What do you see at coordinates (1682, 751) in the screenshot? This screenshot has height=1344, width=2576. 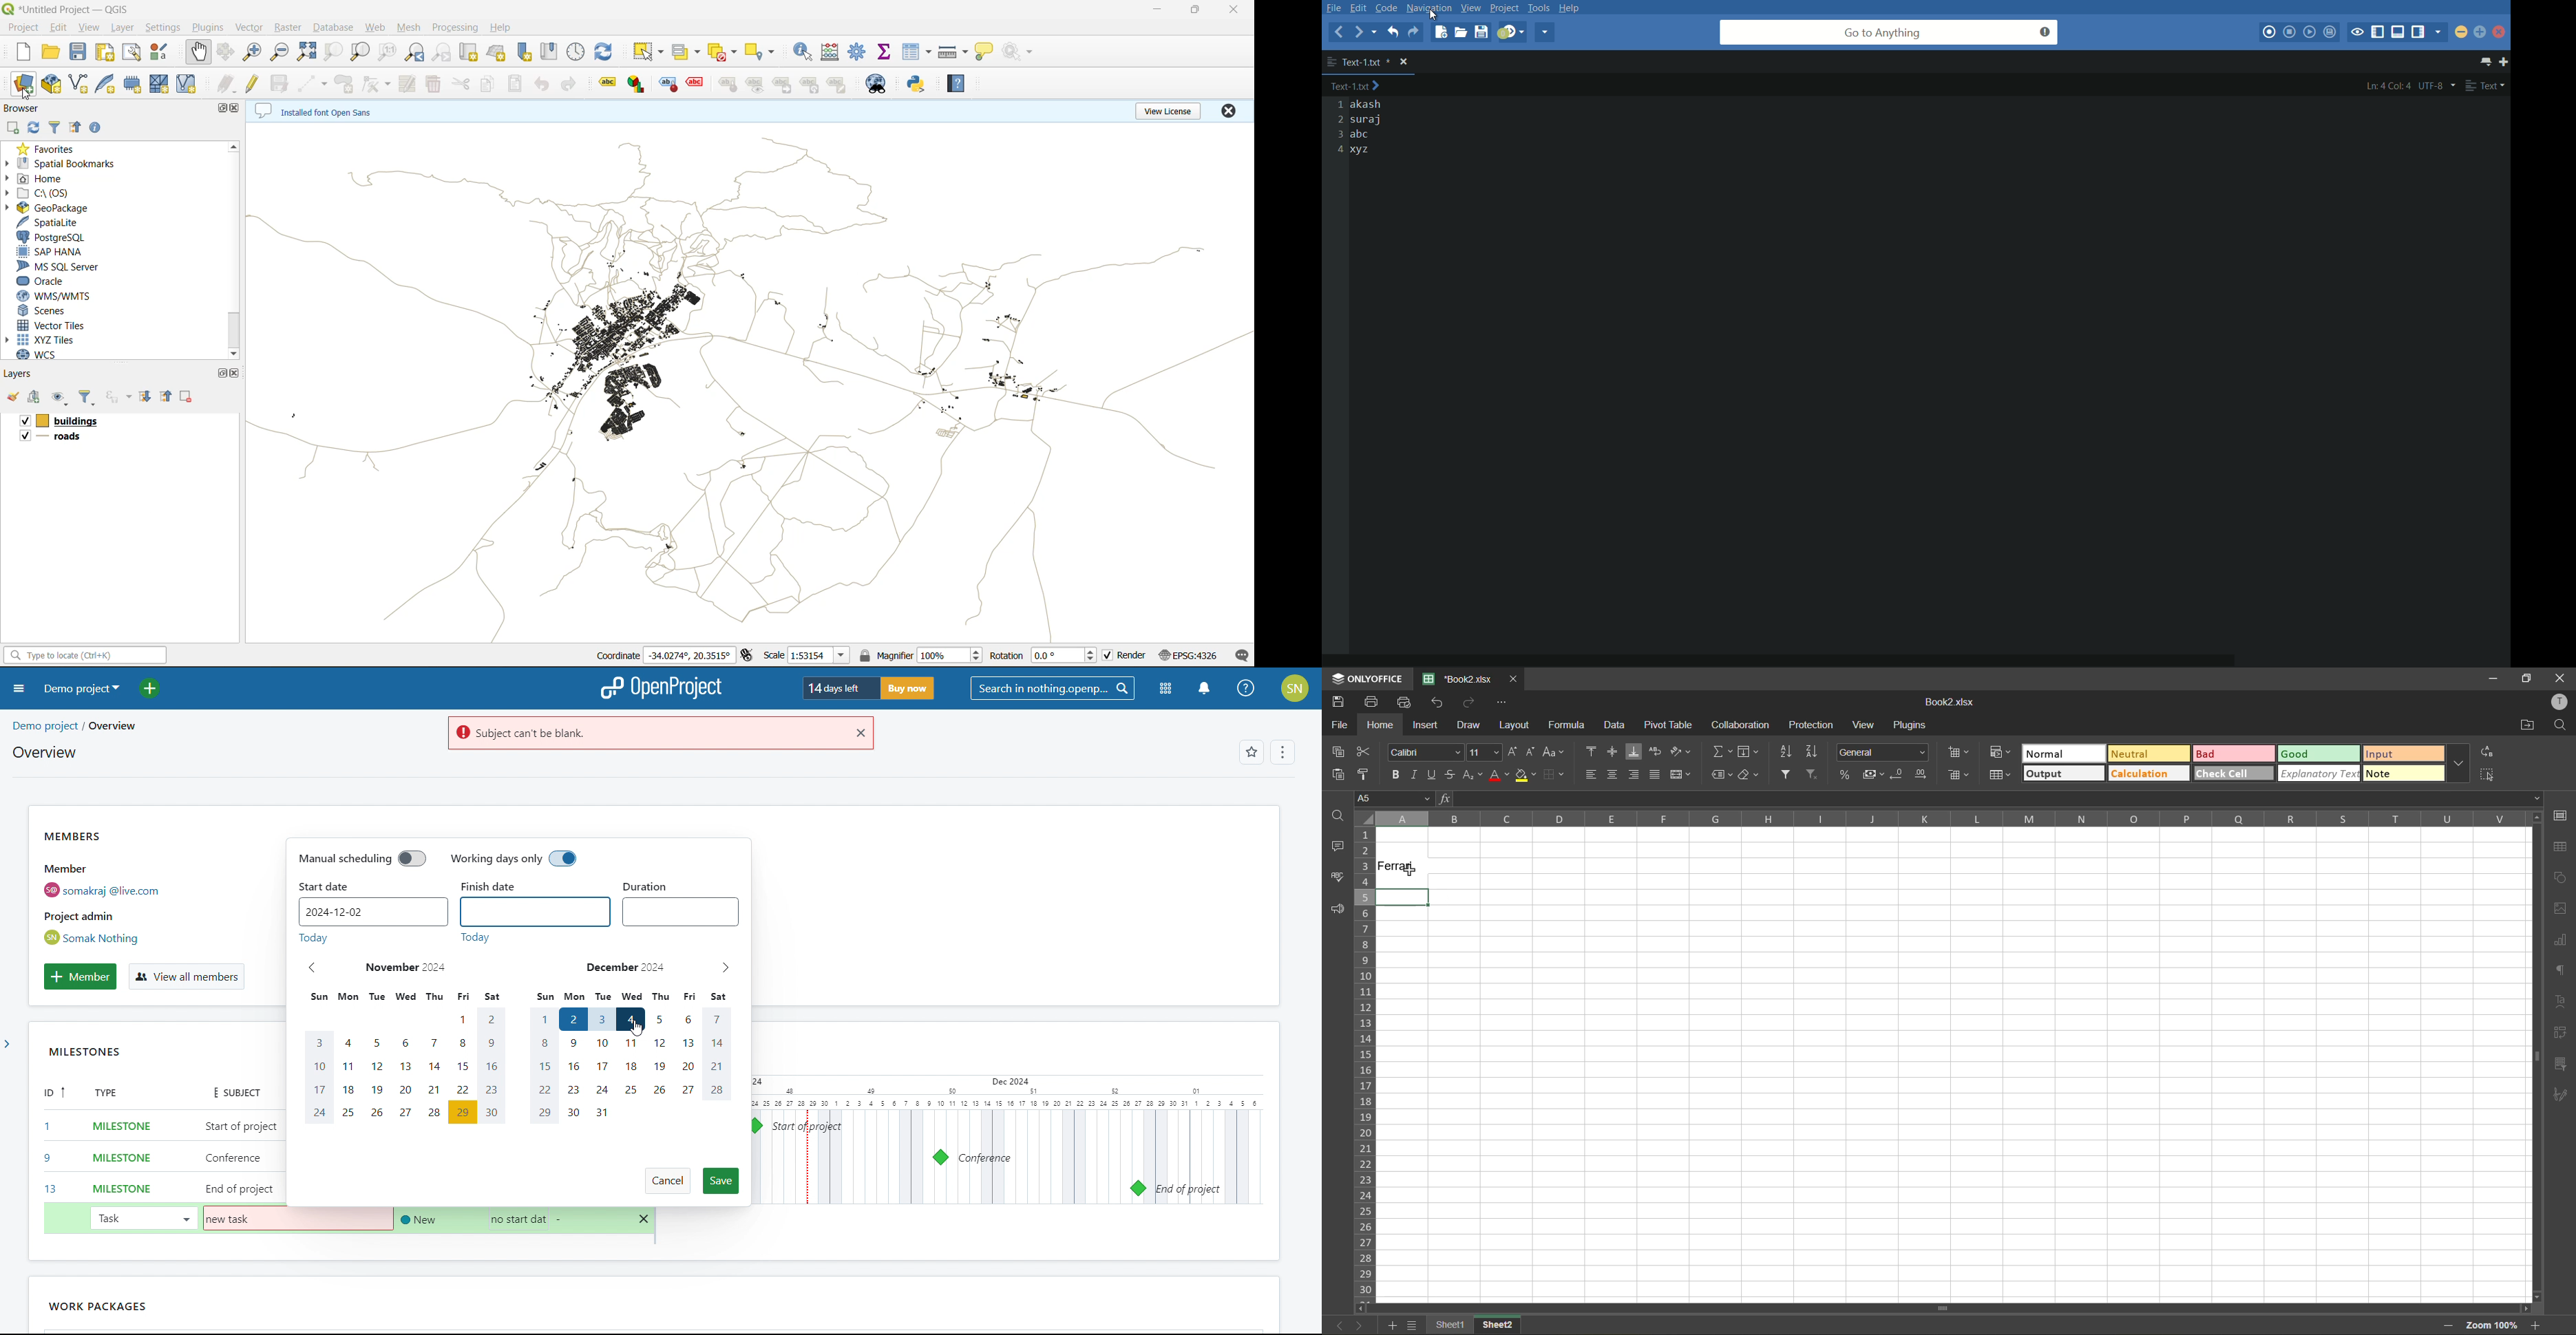 I see `orientation` at bounding box center [1682, 751].